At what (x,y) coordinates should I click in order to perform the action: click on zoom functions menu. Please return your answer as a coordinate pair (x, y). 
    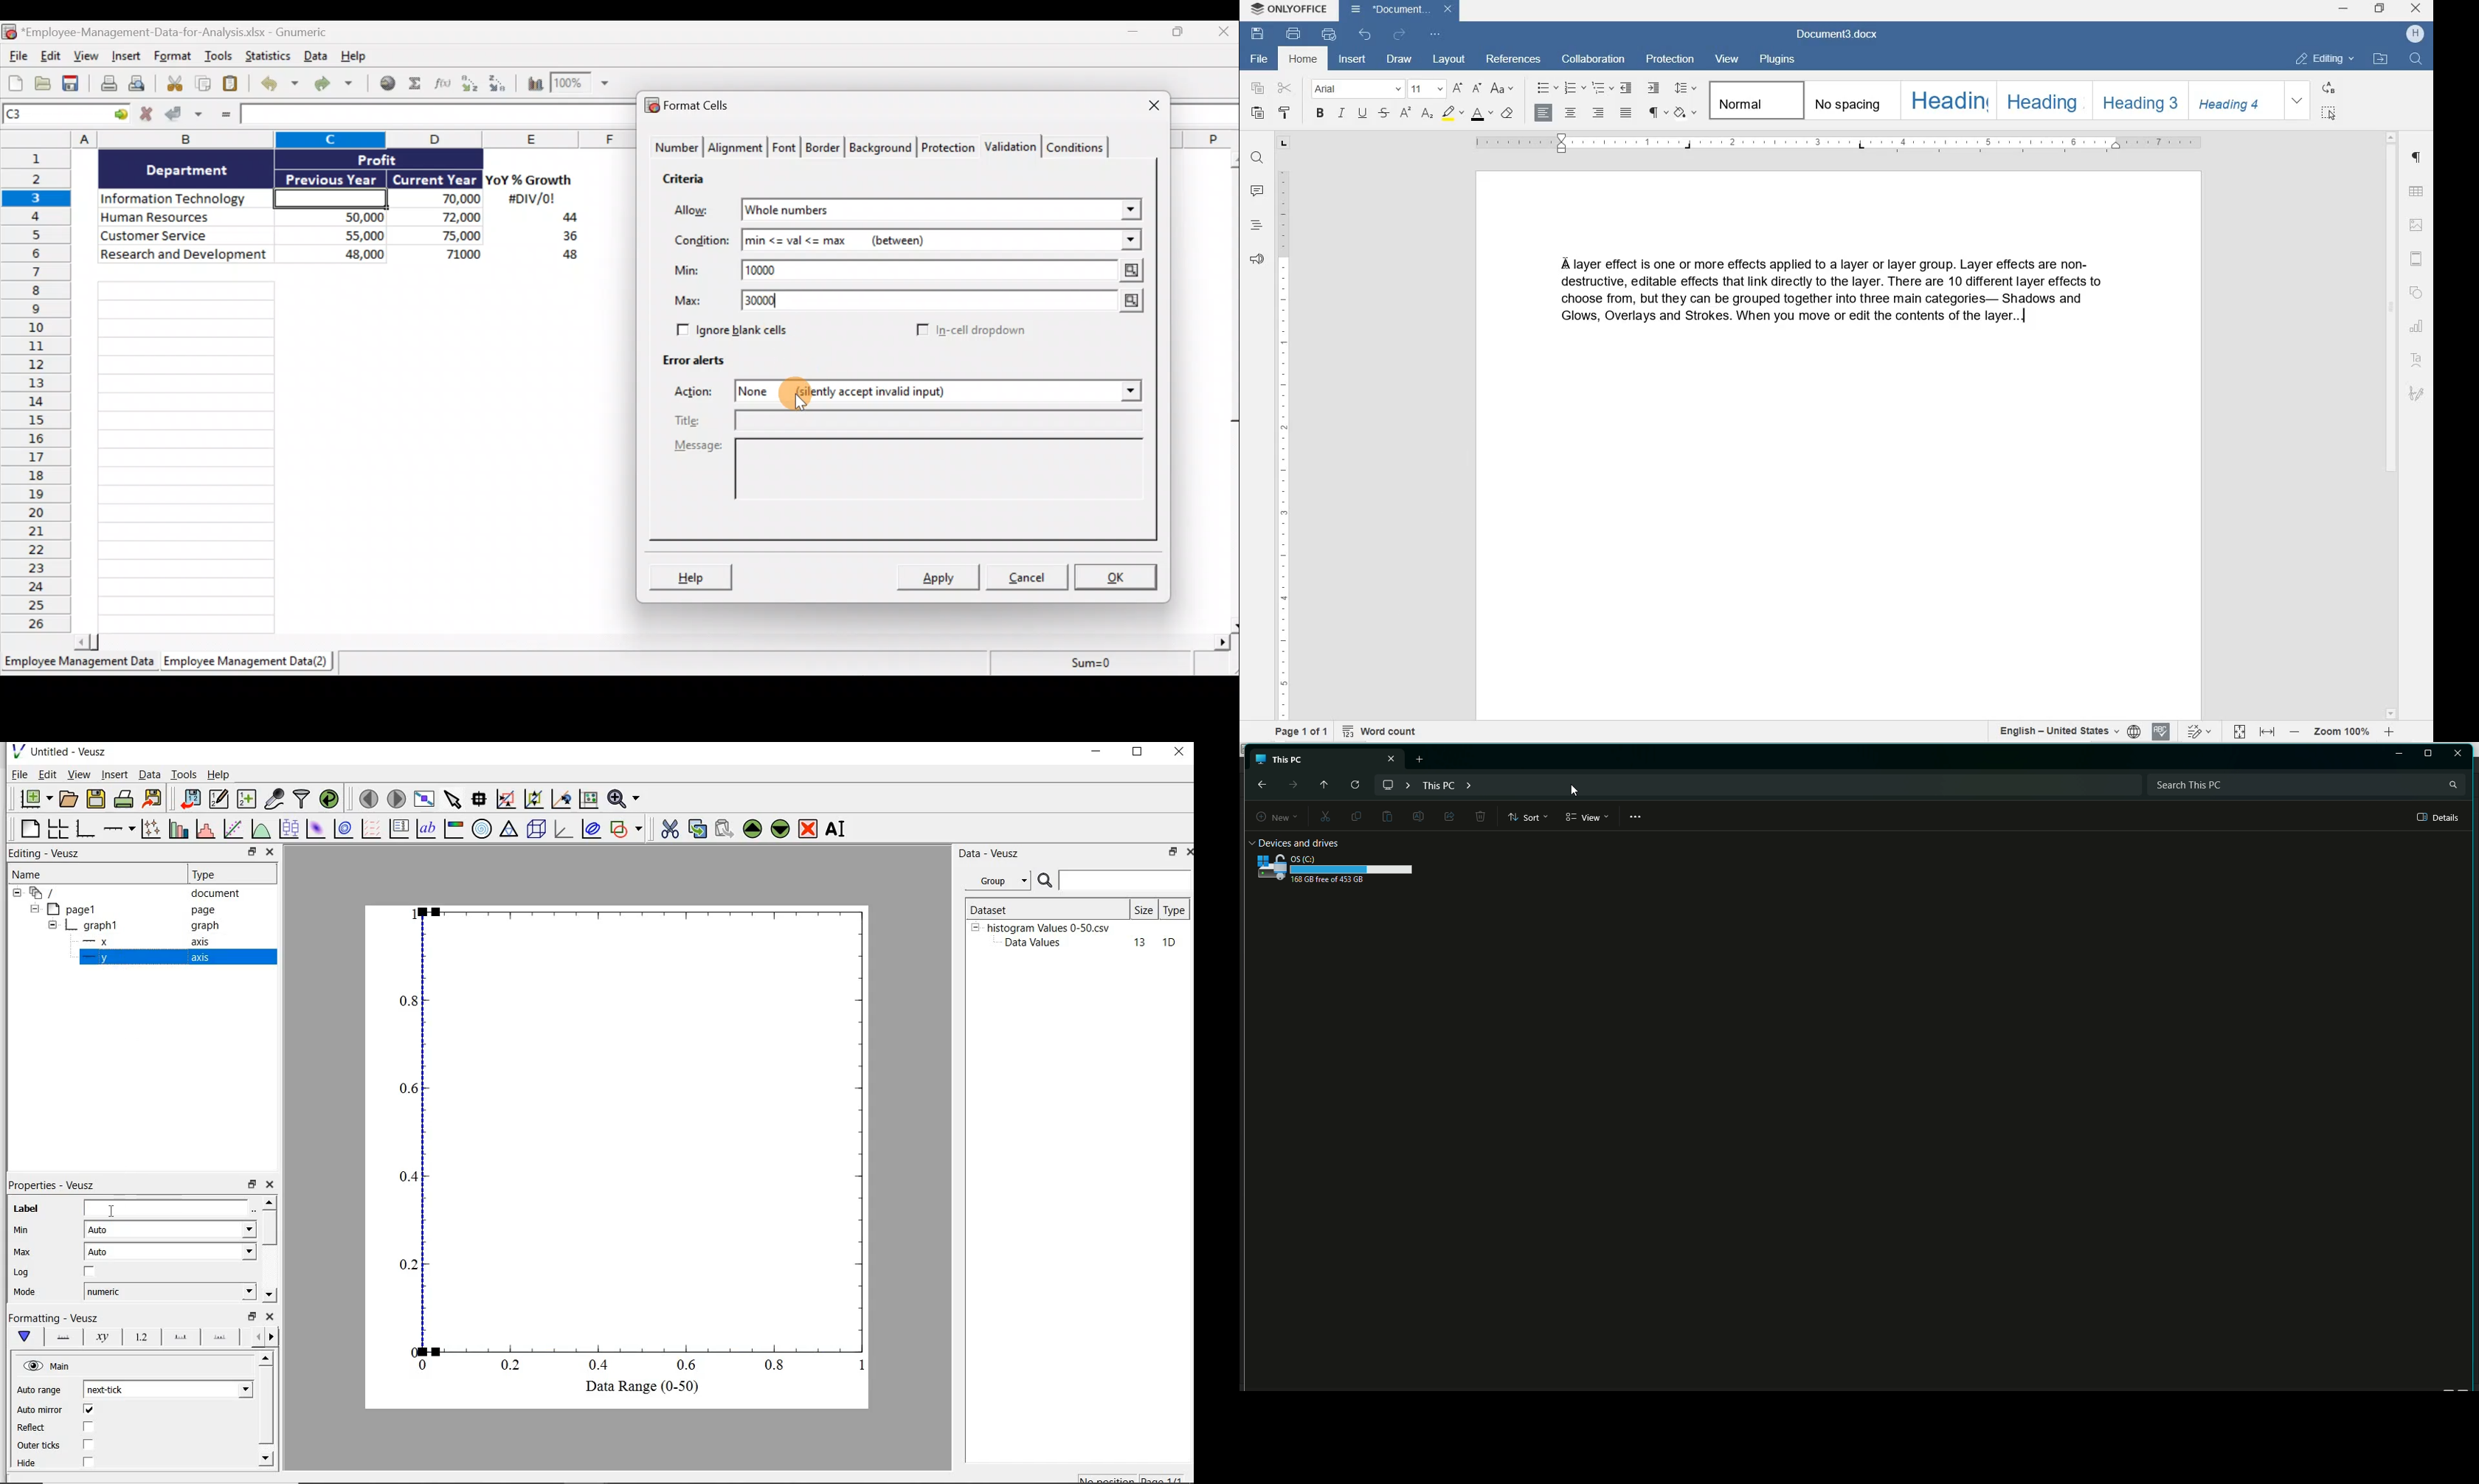
    Looking at the image, I should click on (624, 799).